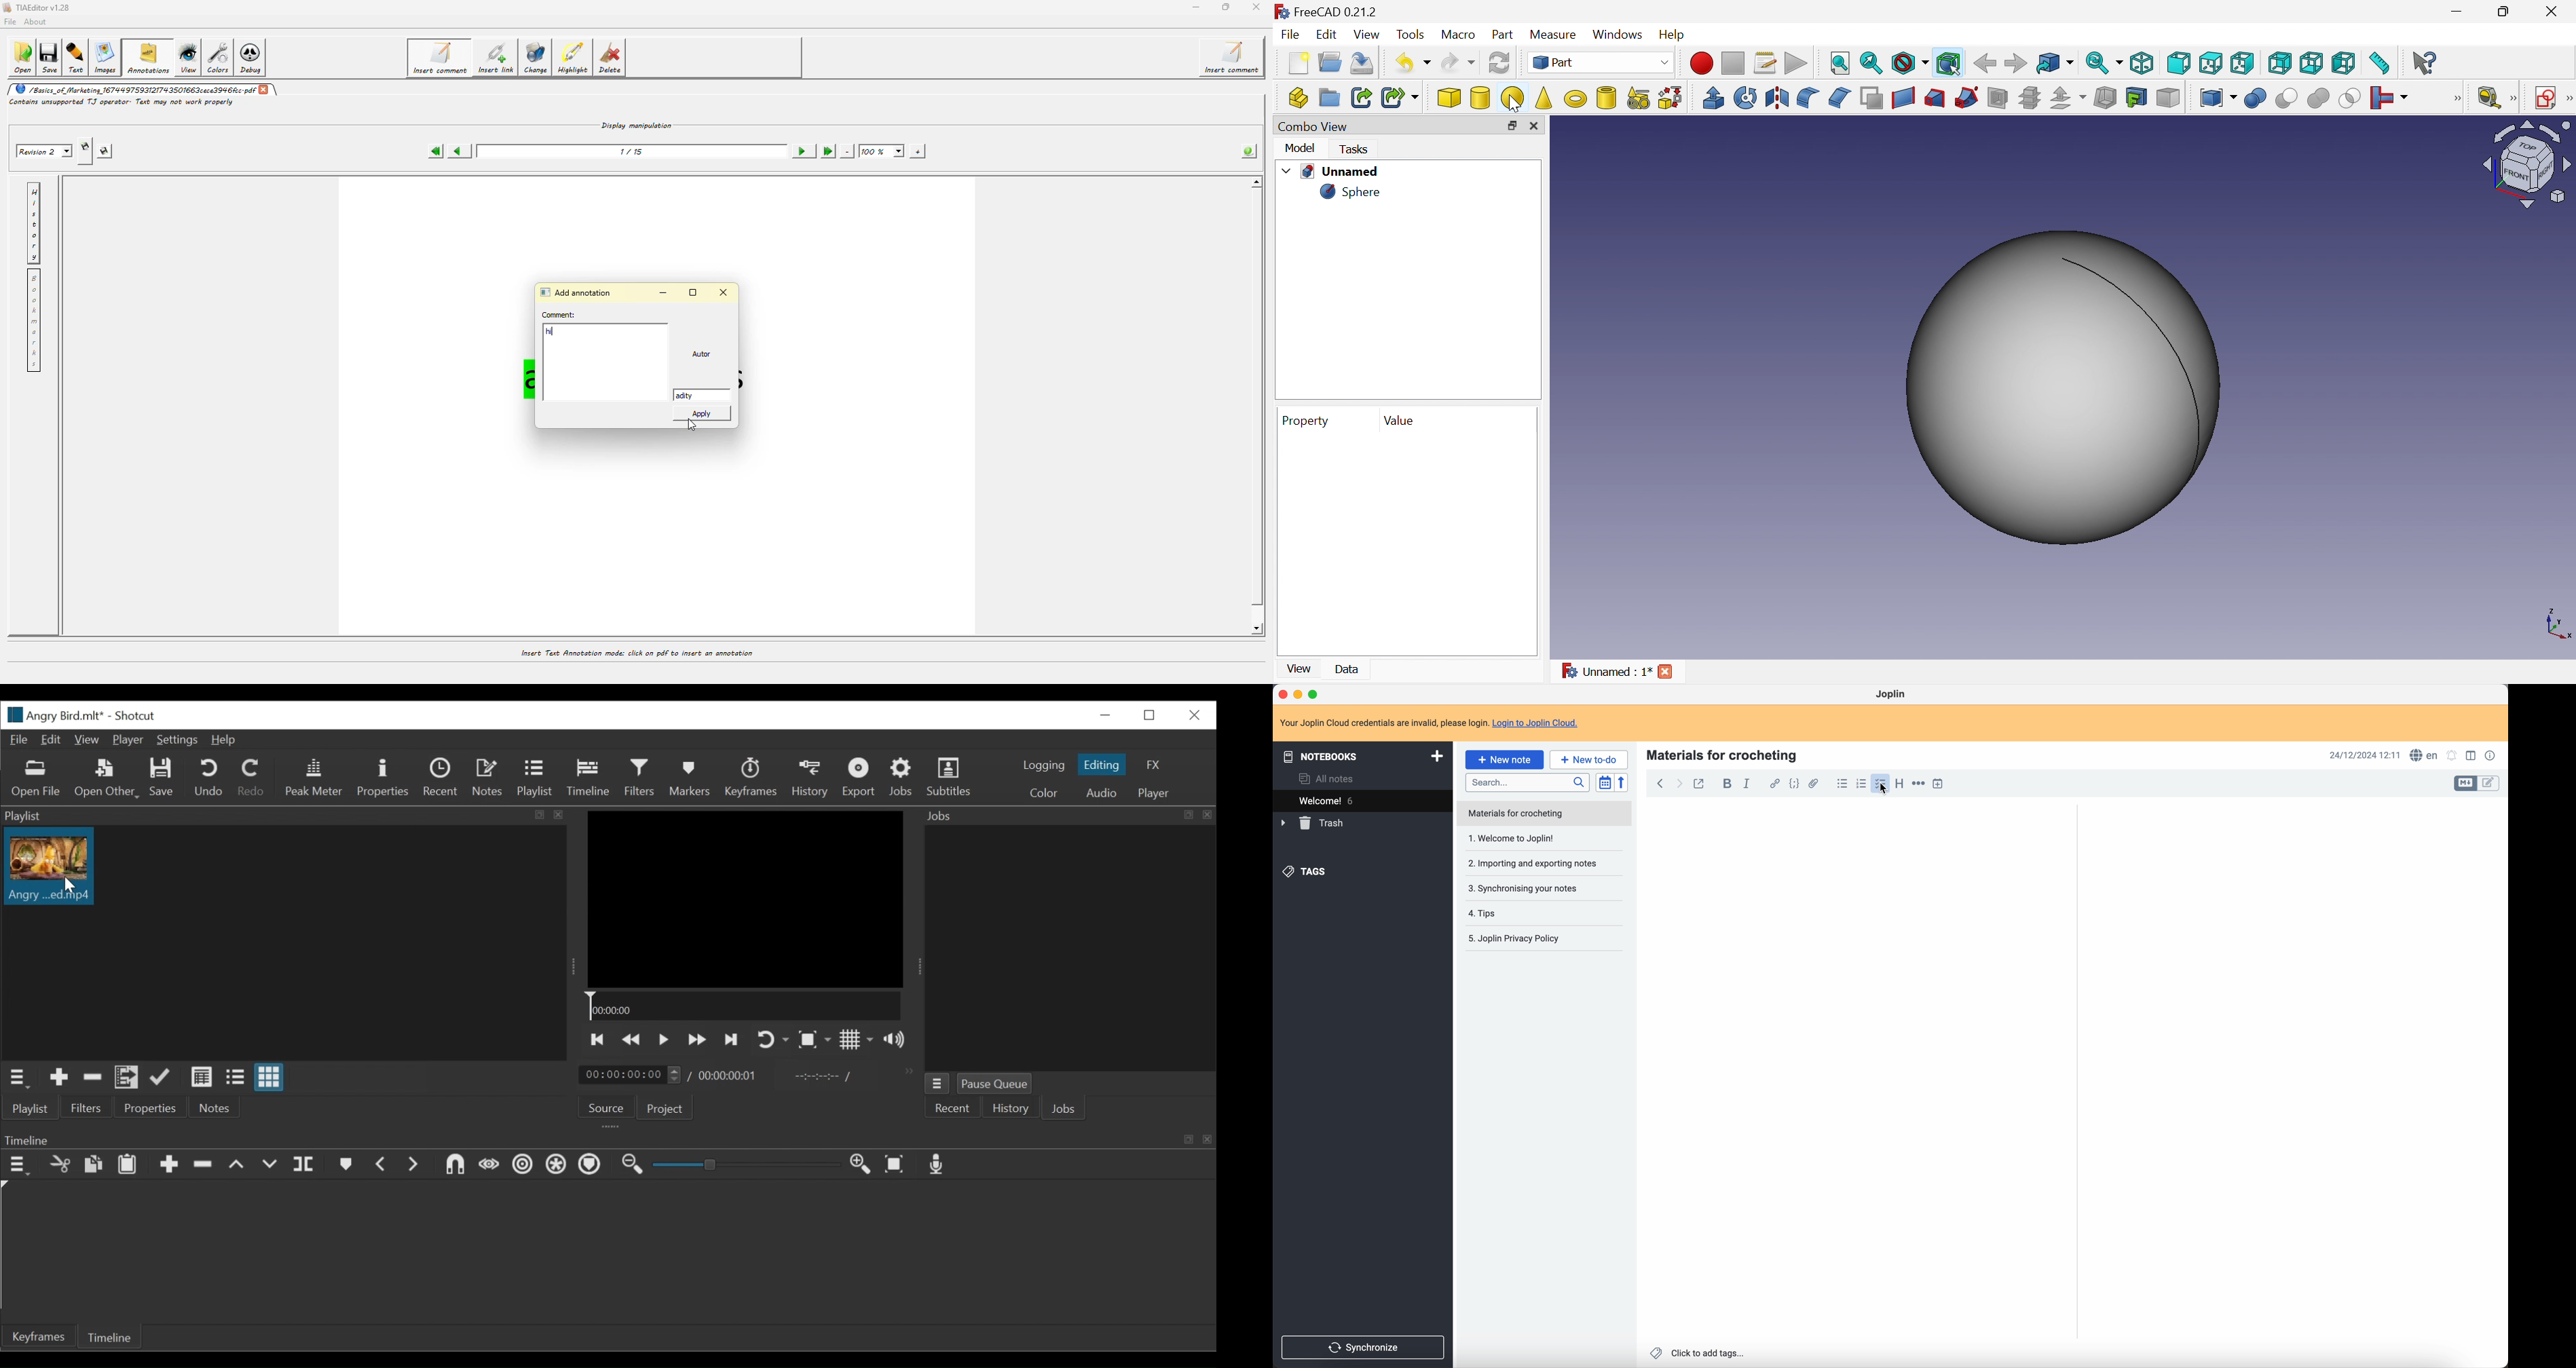 The height and width of the screenshot is (1372, 2576). I want to click on Edit, so click(1328, 34).